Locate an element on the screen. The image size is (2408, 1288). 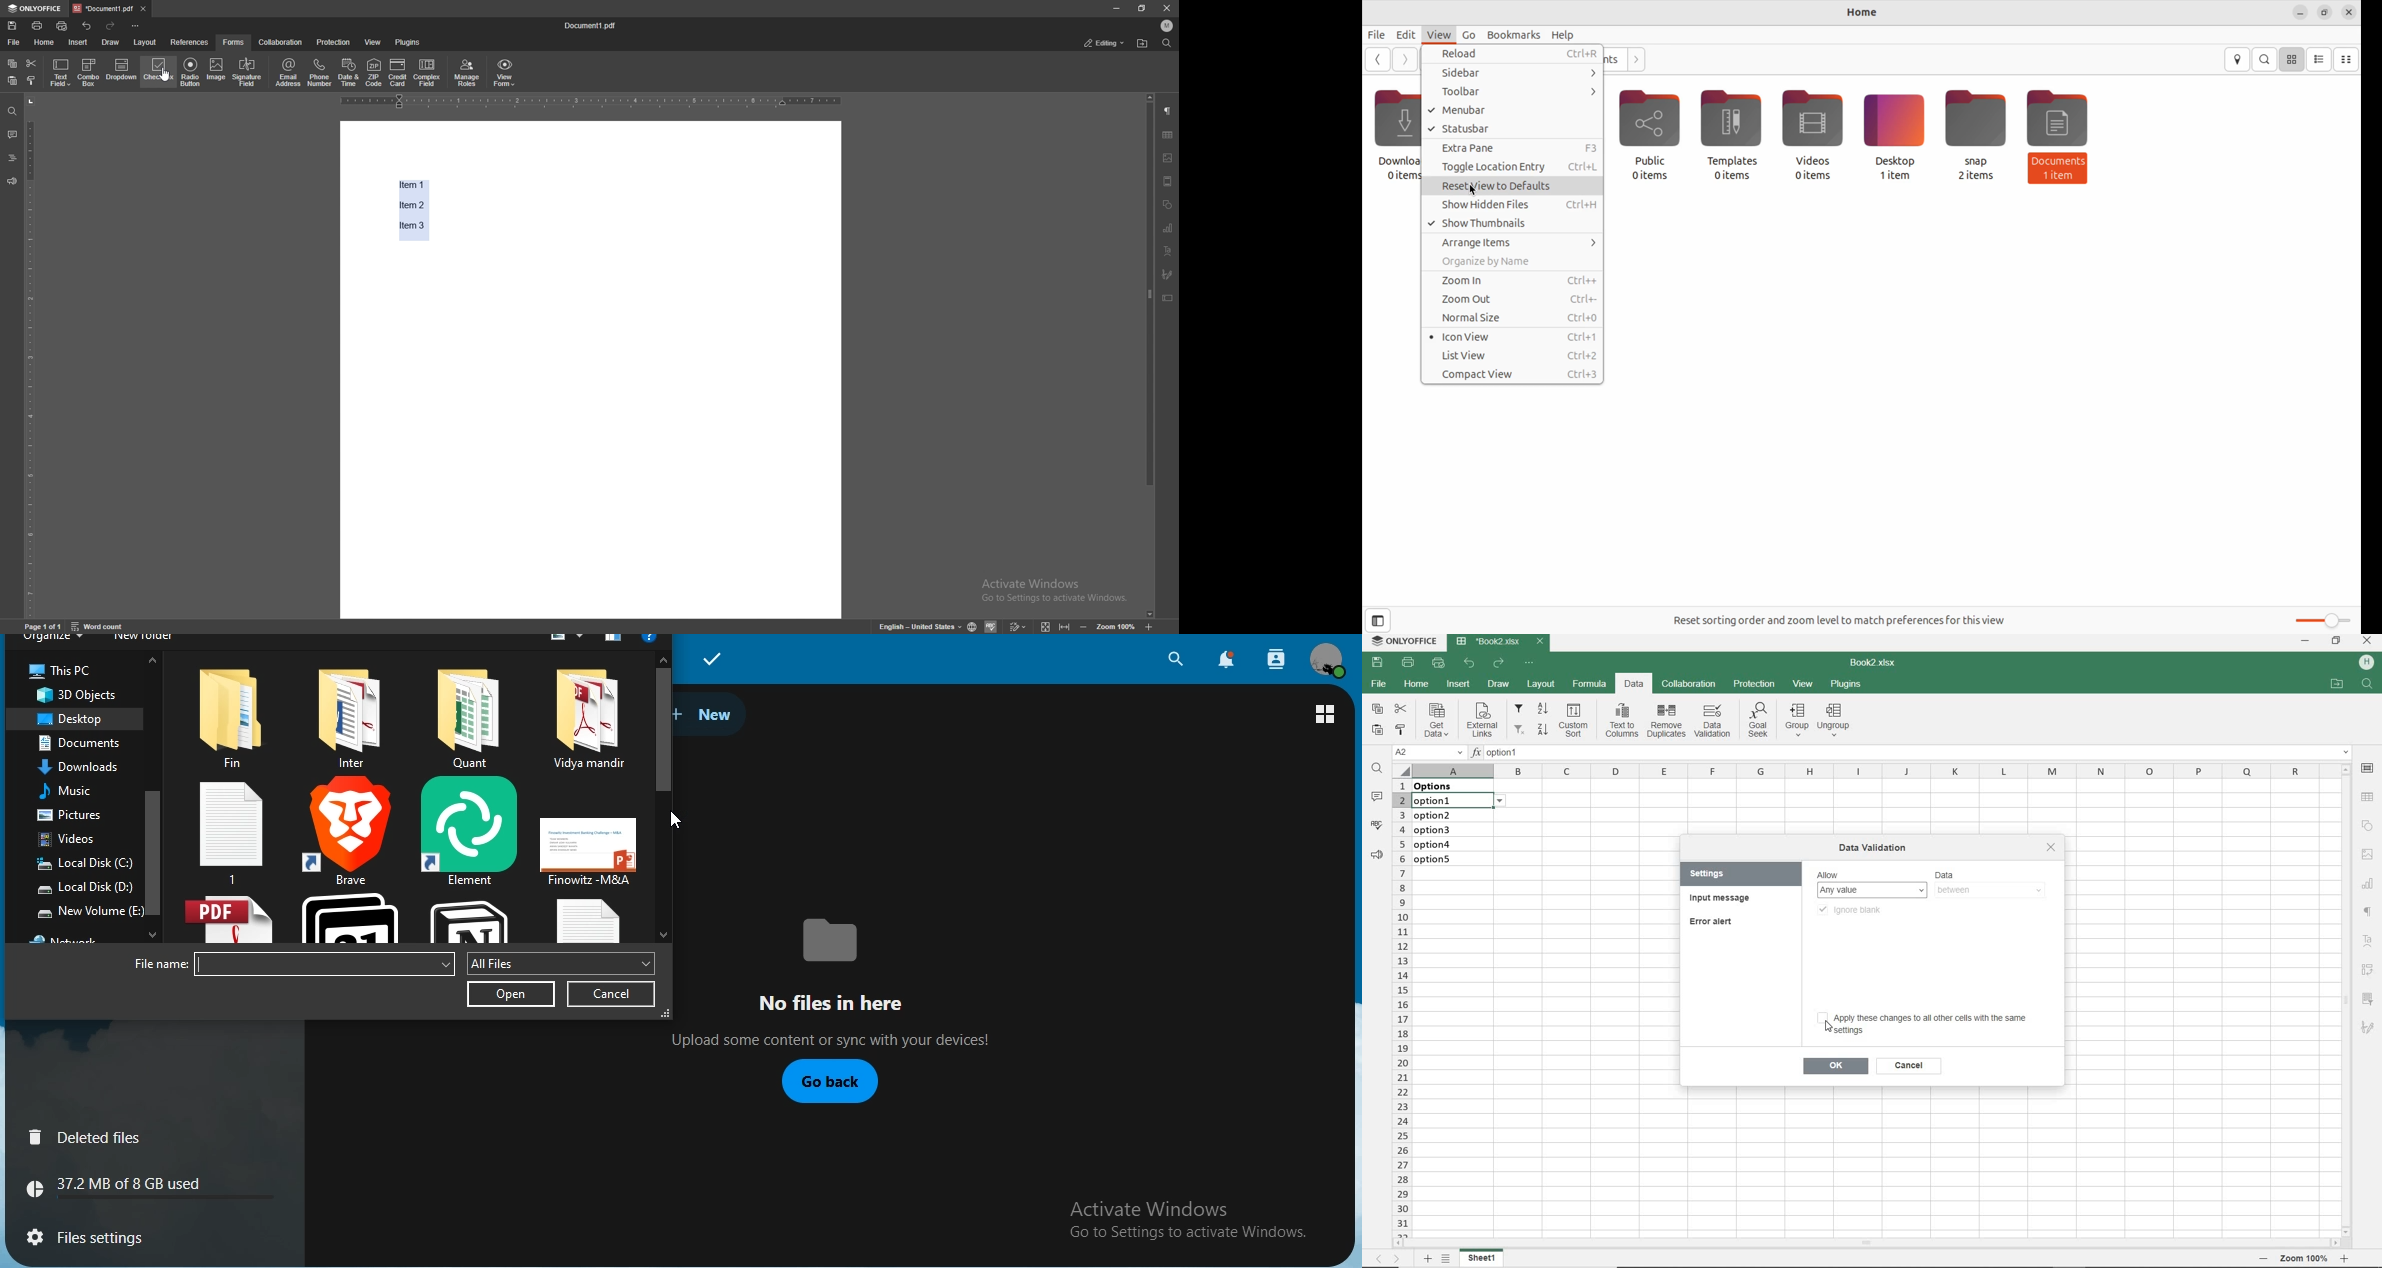
text art is located at coordinates (1169, 251).